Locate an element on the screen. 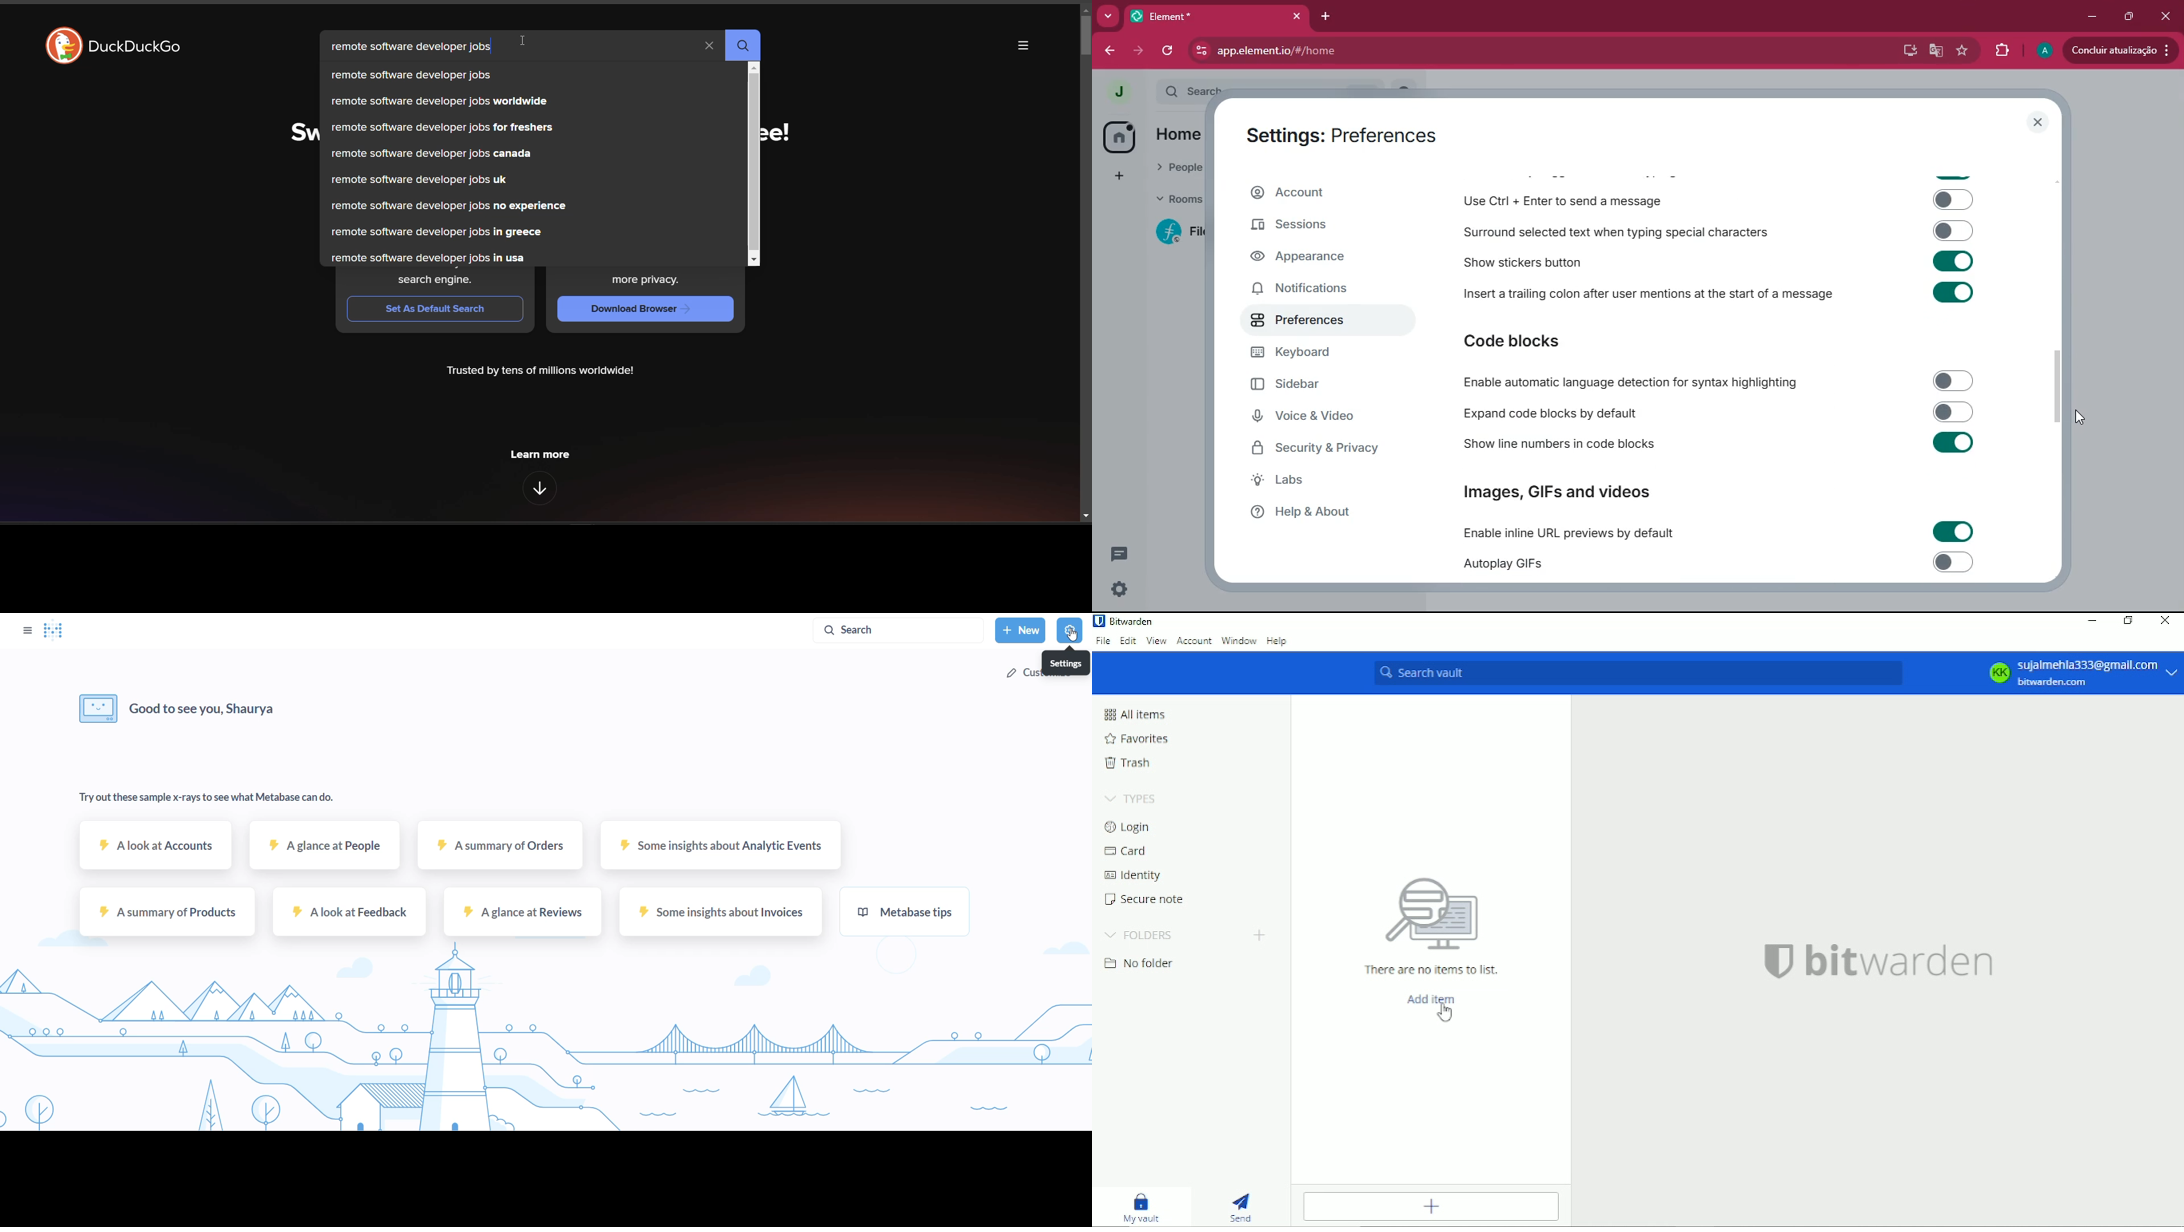 The width and height of the screenshot is (2184, 1232). Insert a trailing colon after user mentions at the start of a message is located at coordinates (1717, 297).